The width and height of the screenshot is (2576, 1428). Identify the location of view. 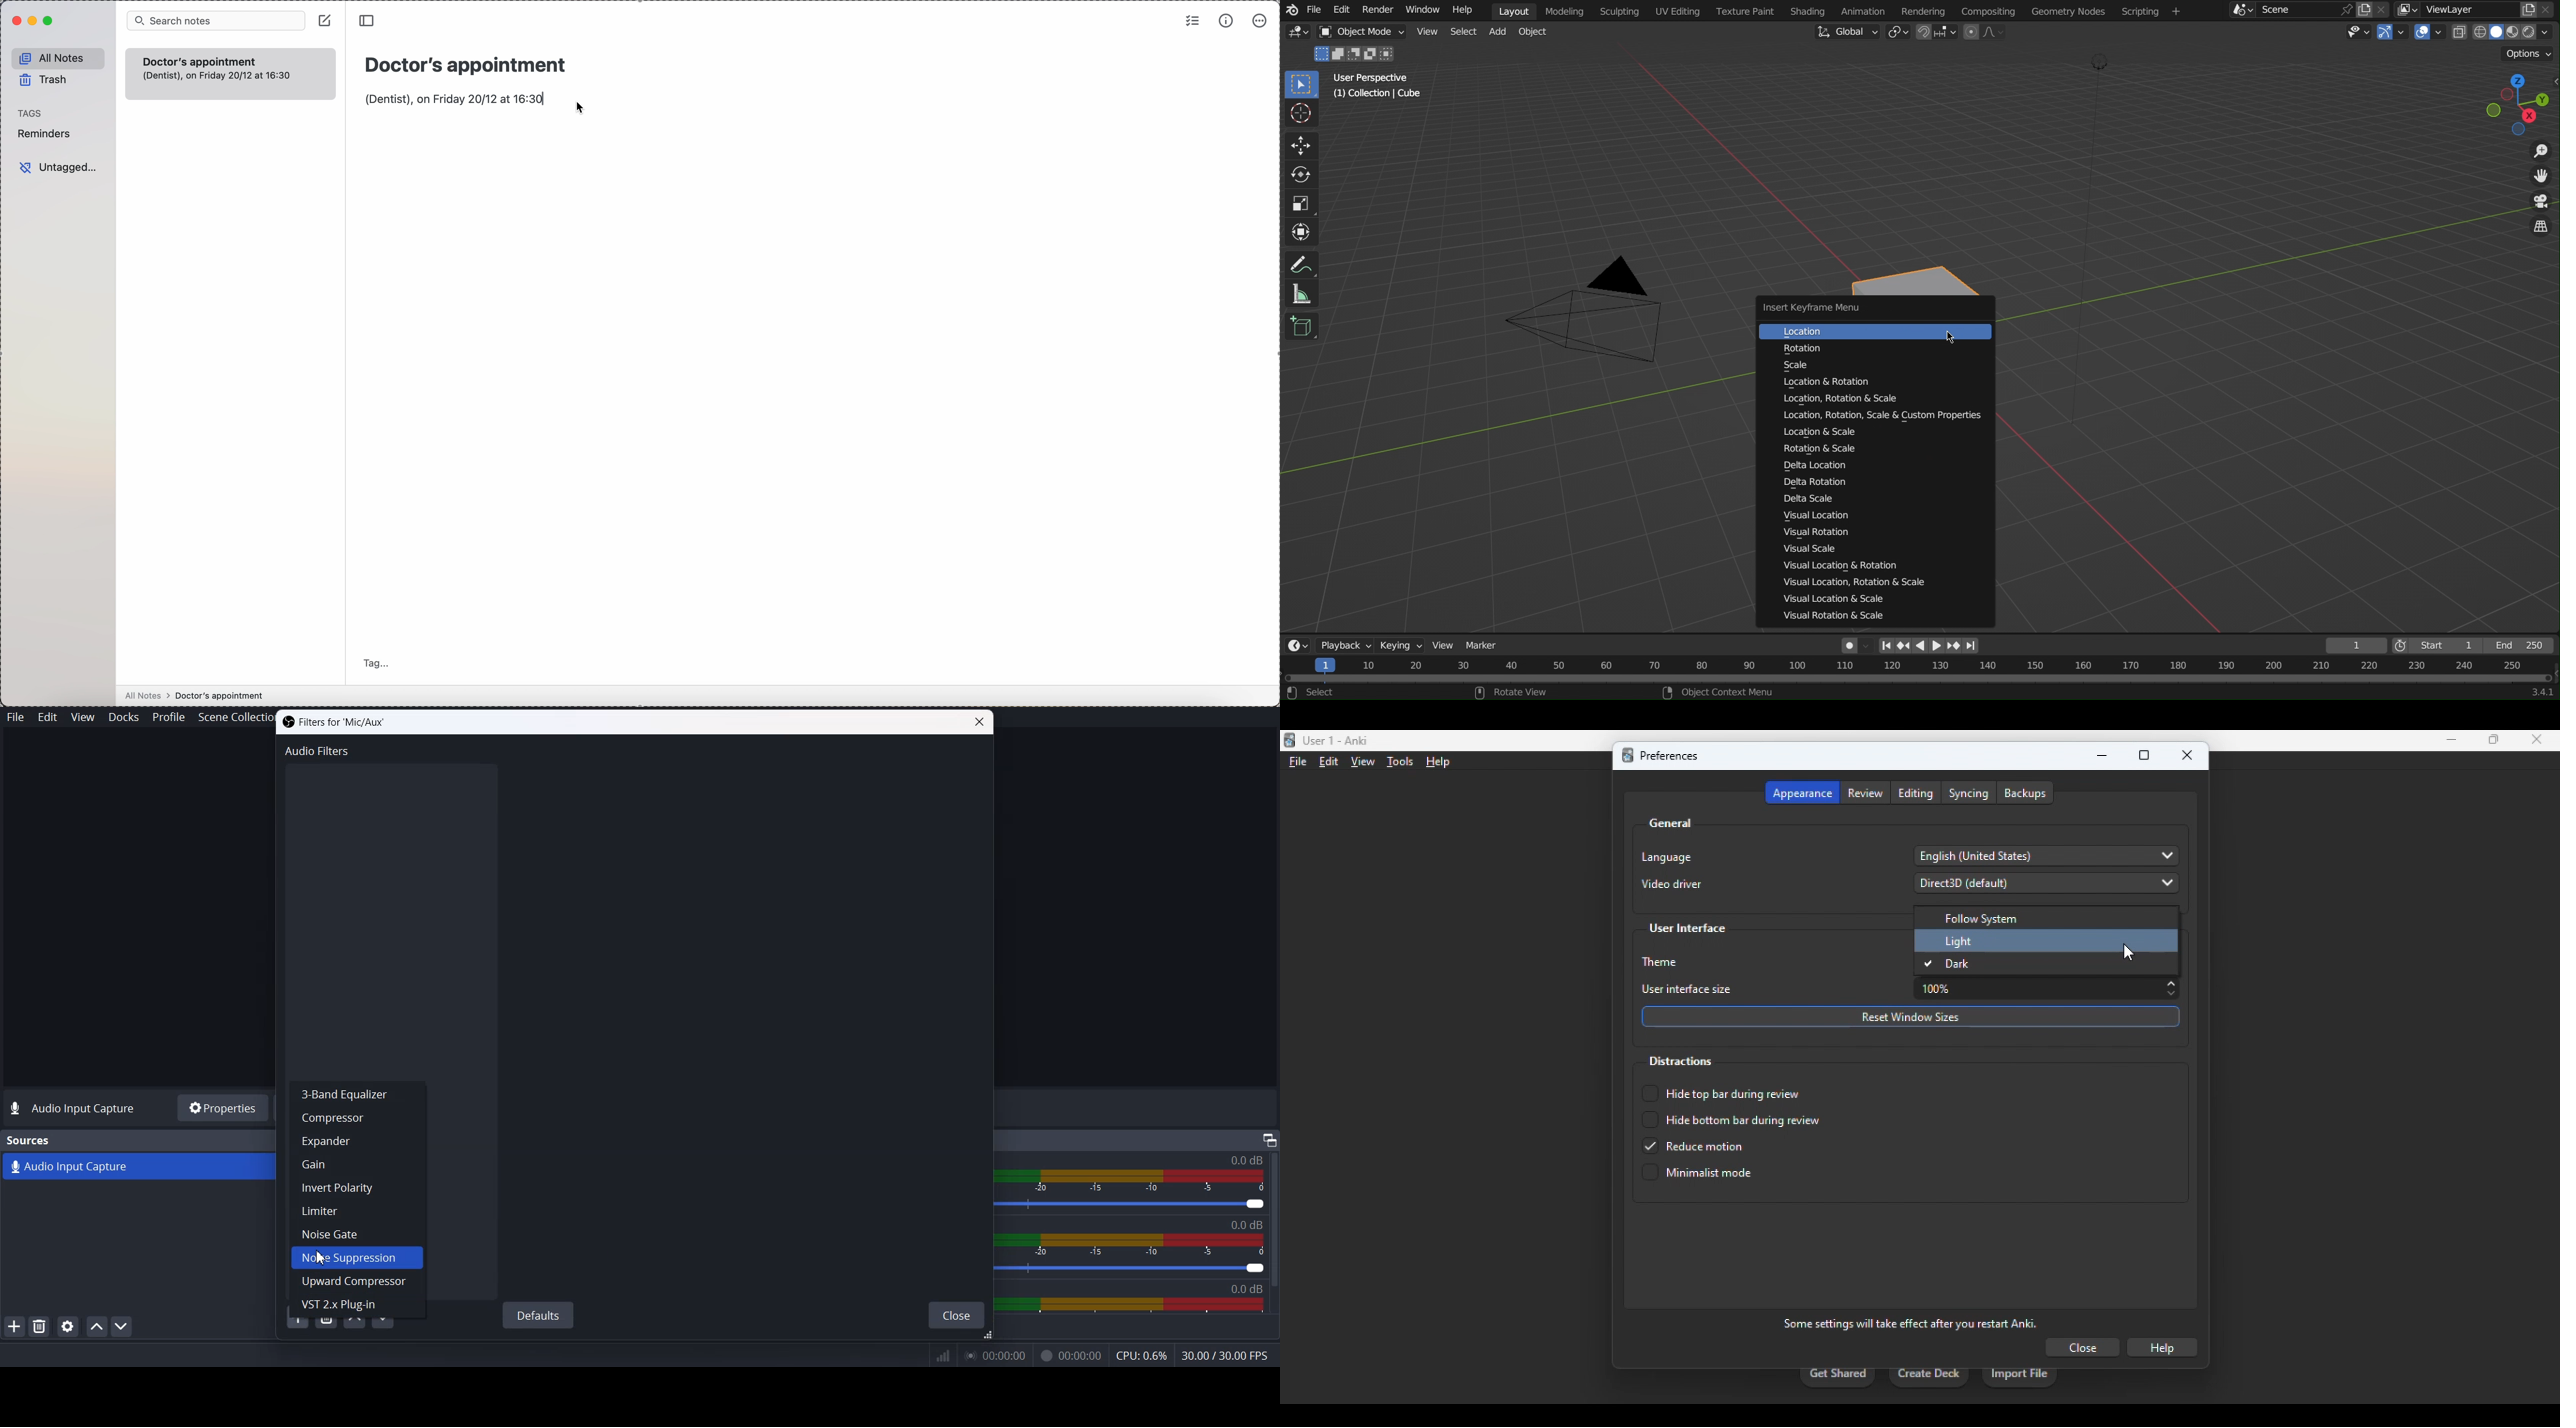
(1362, 763).